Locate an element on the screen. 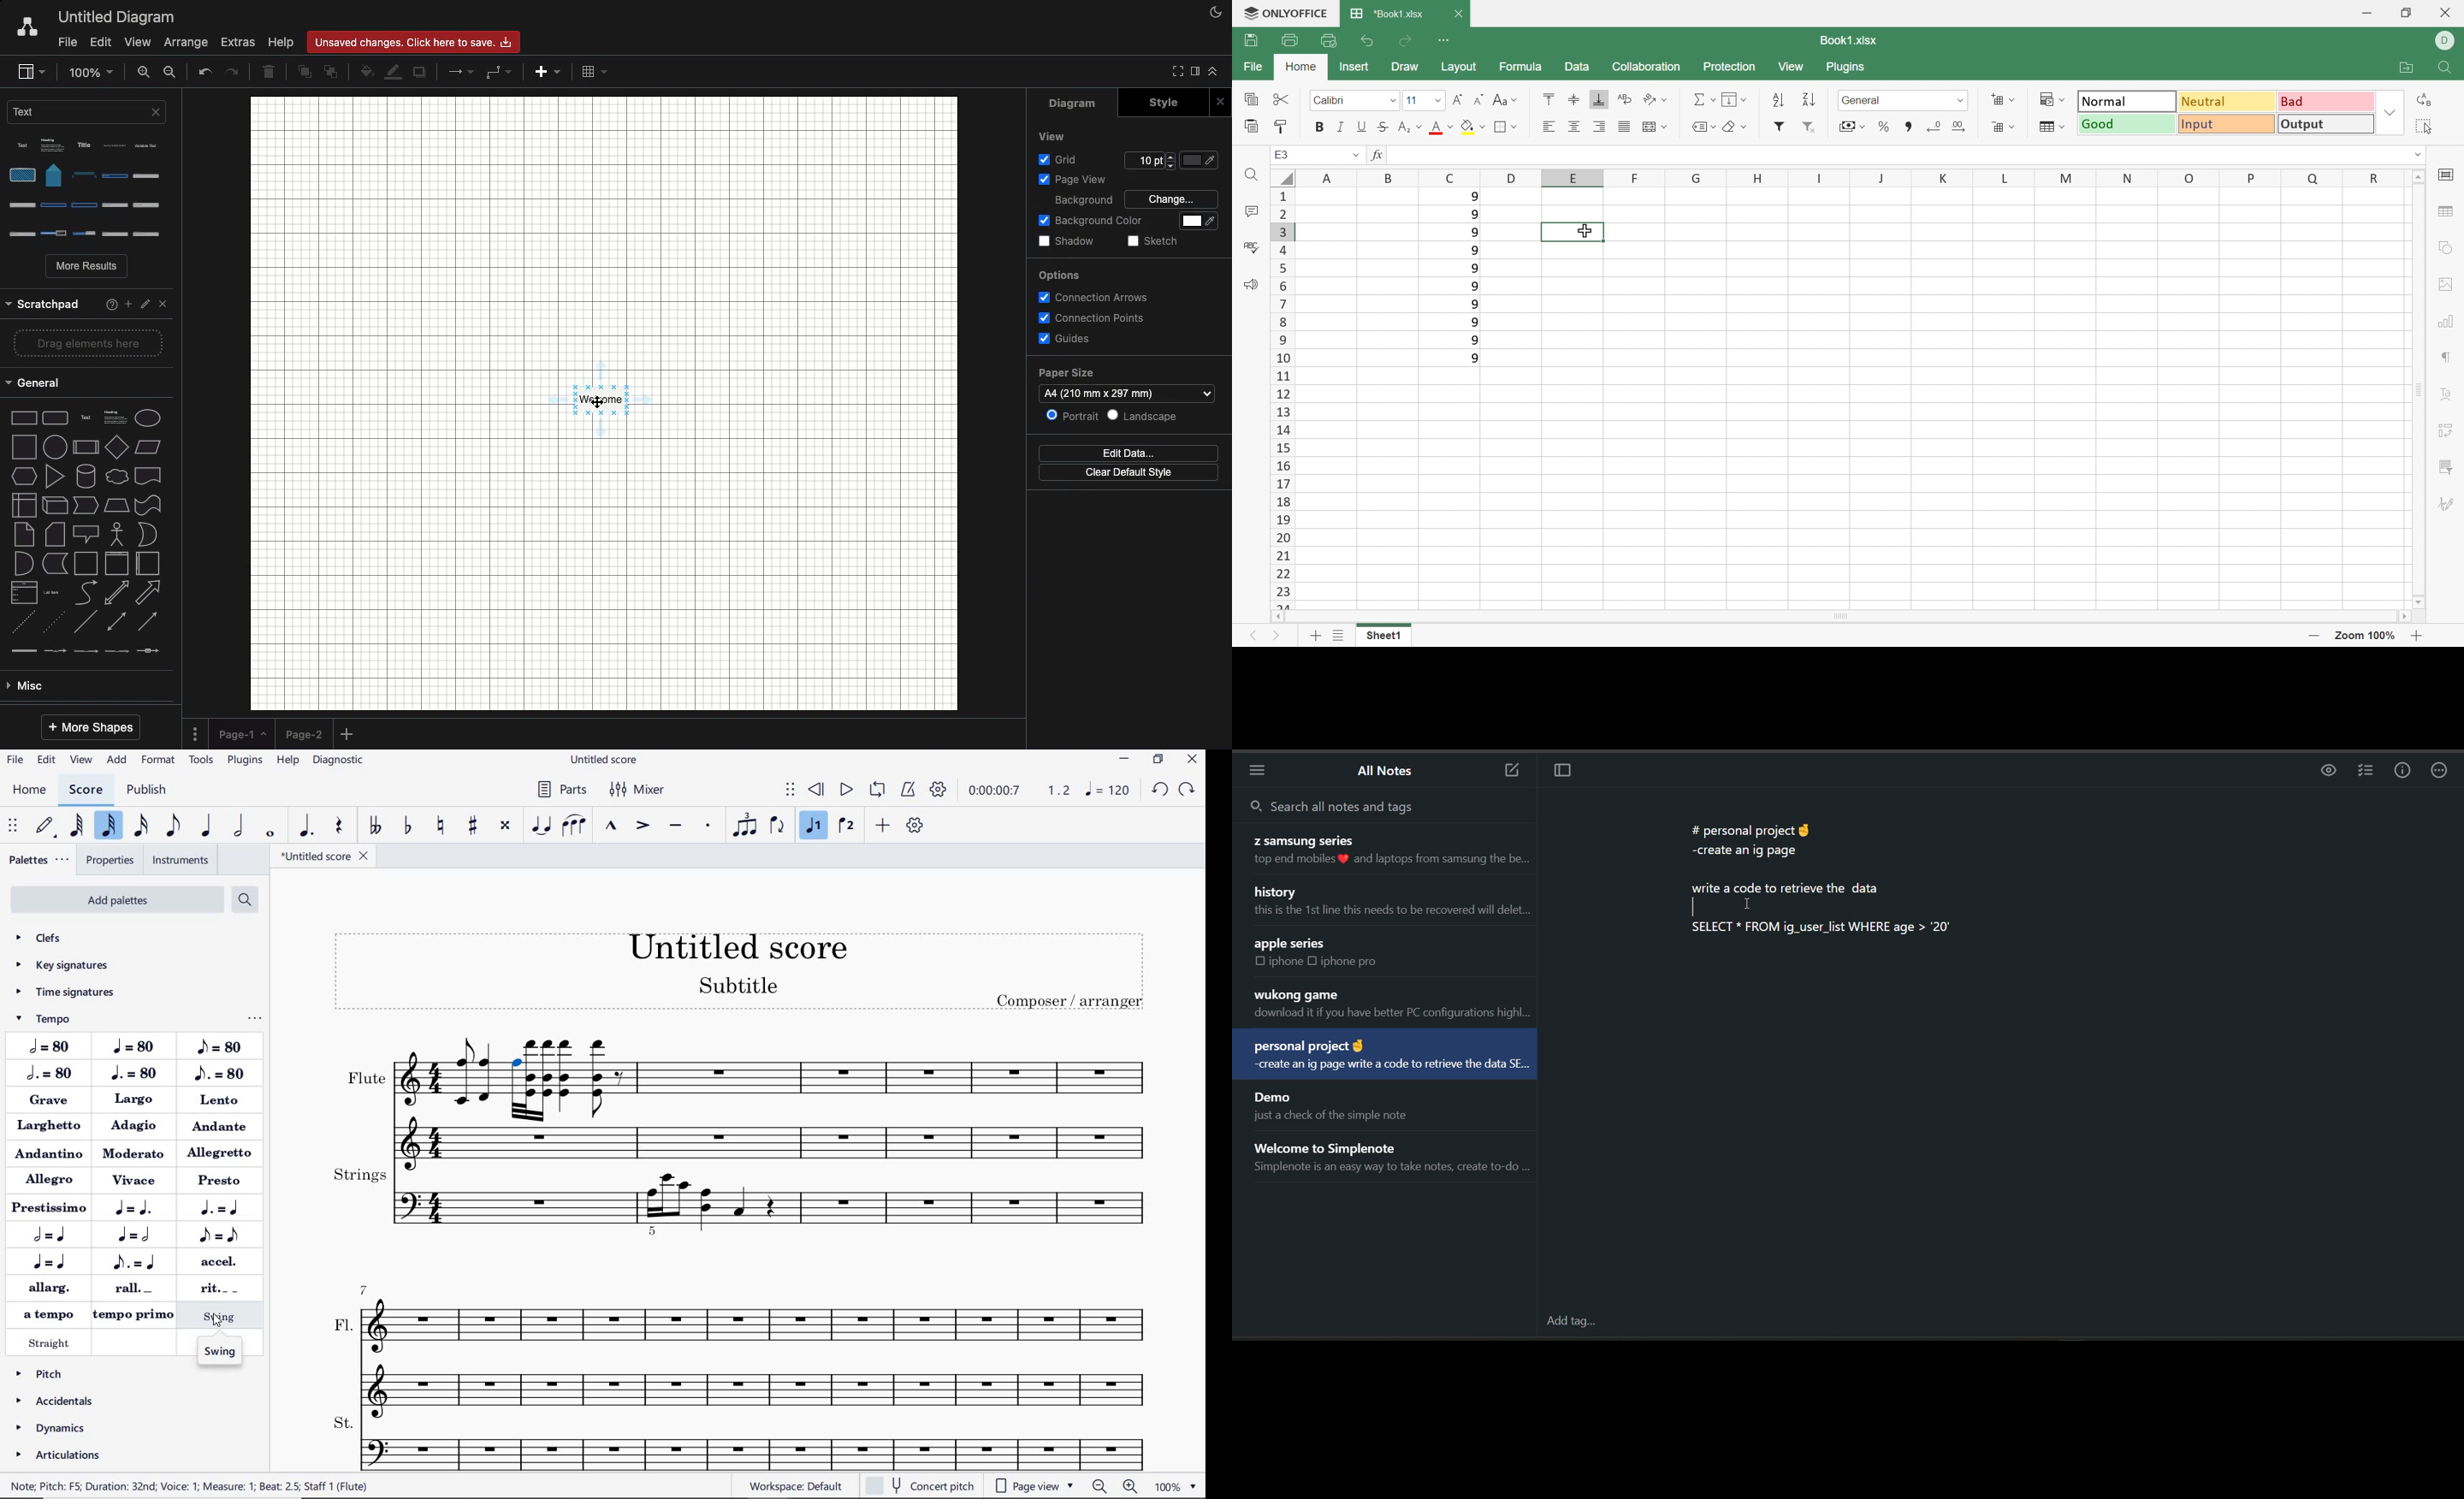 The width and height of the screenshot is (2464, 1512). Zoom 100% is located at coordinates (2366, 636).